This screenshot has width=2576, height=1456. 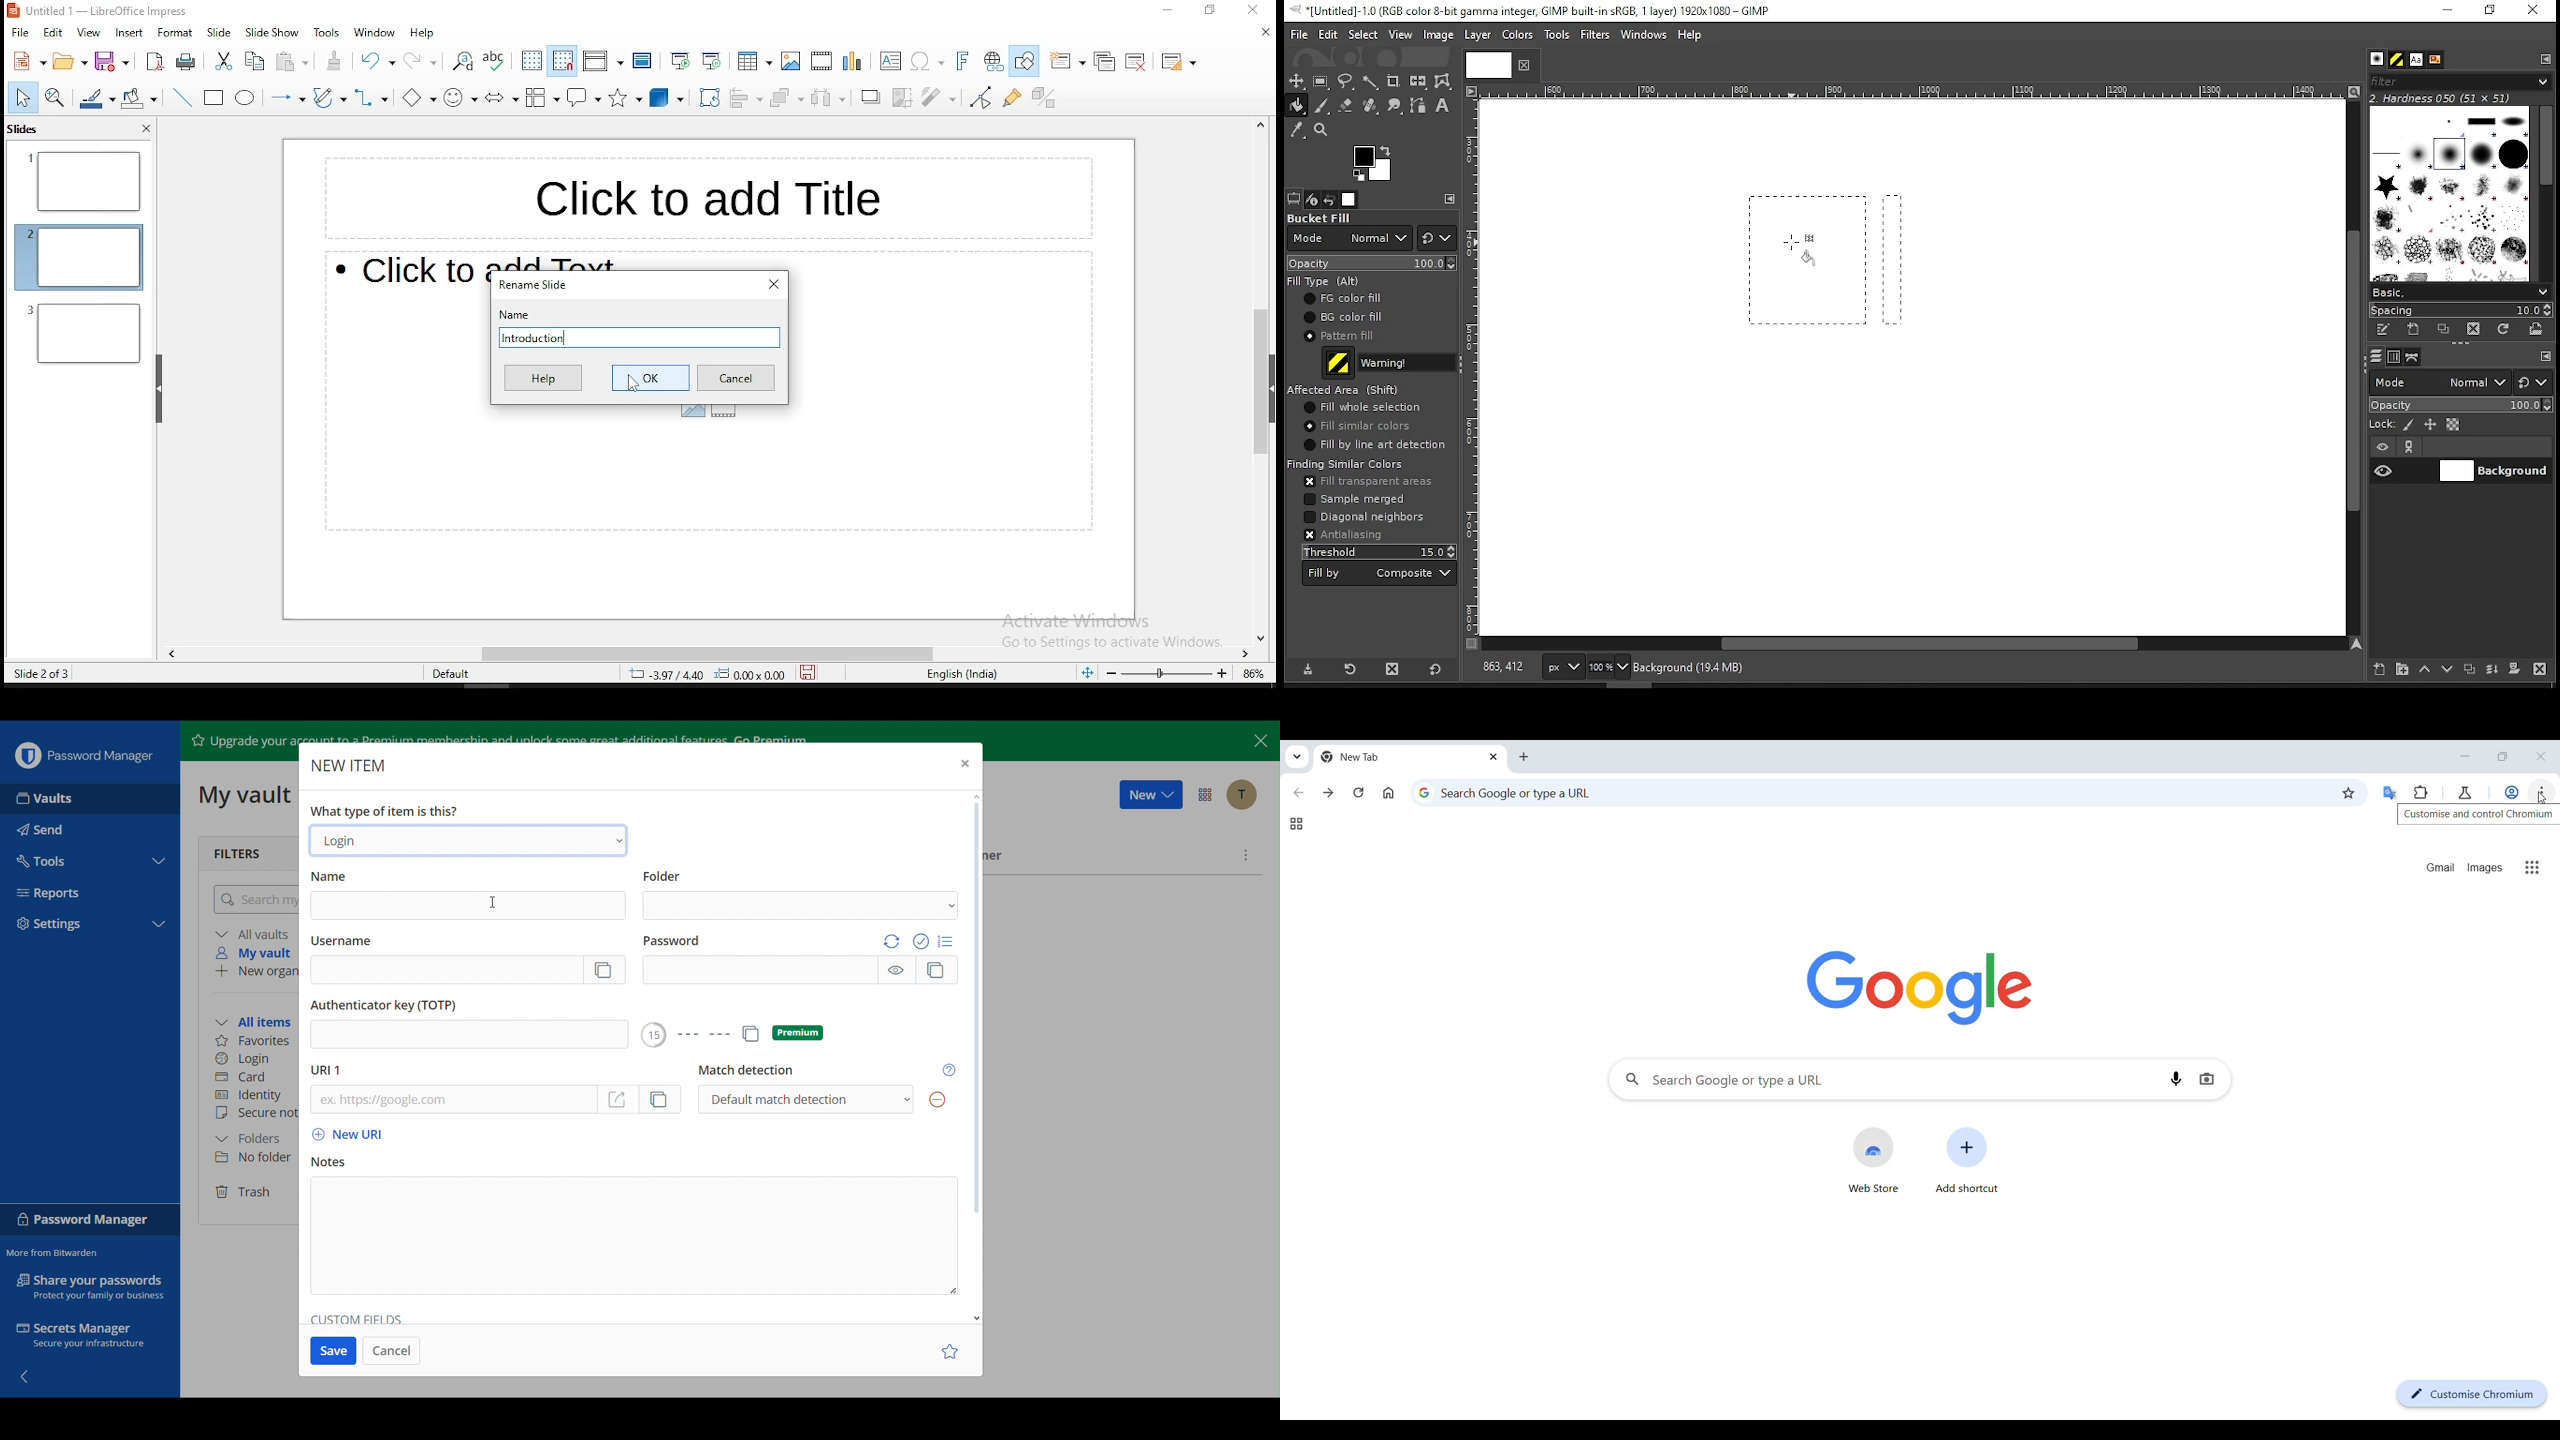 What do you see at coordinates (1370, 263) in the screenshot?
I see `opacity` at bounding box center [1370, 263].